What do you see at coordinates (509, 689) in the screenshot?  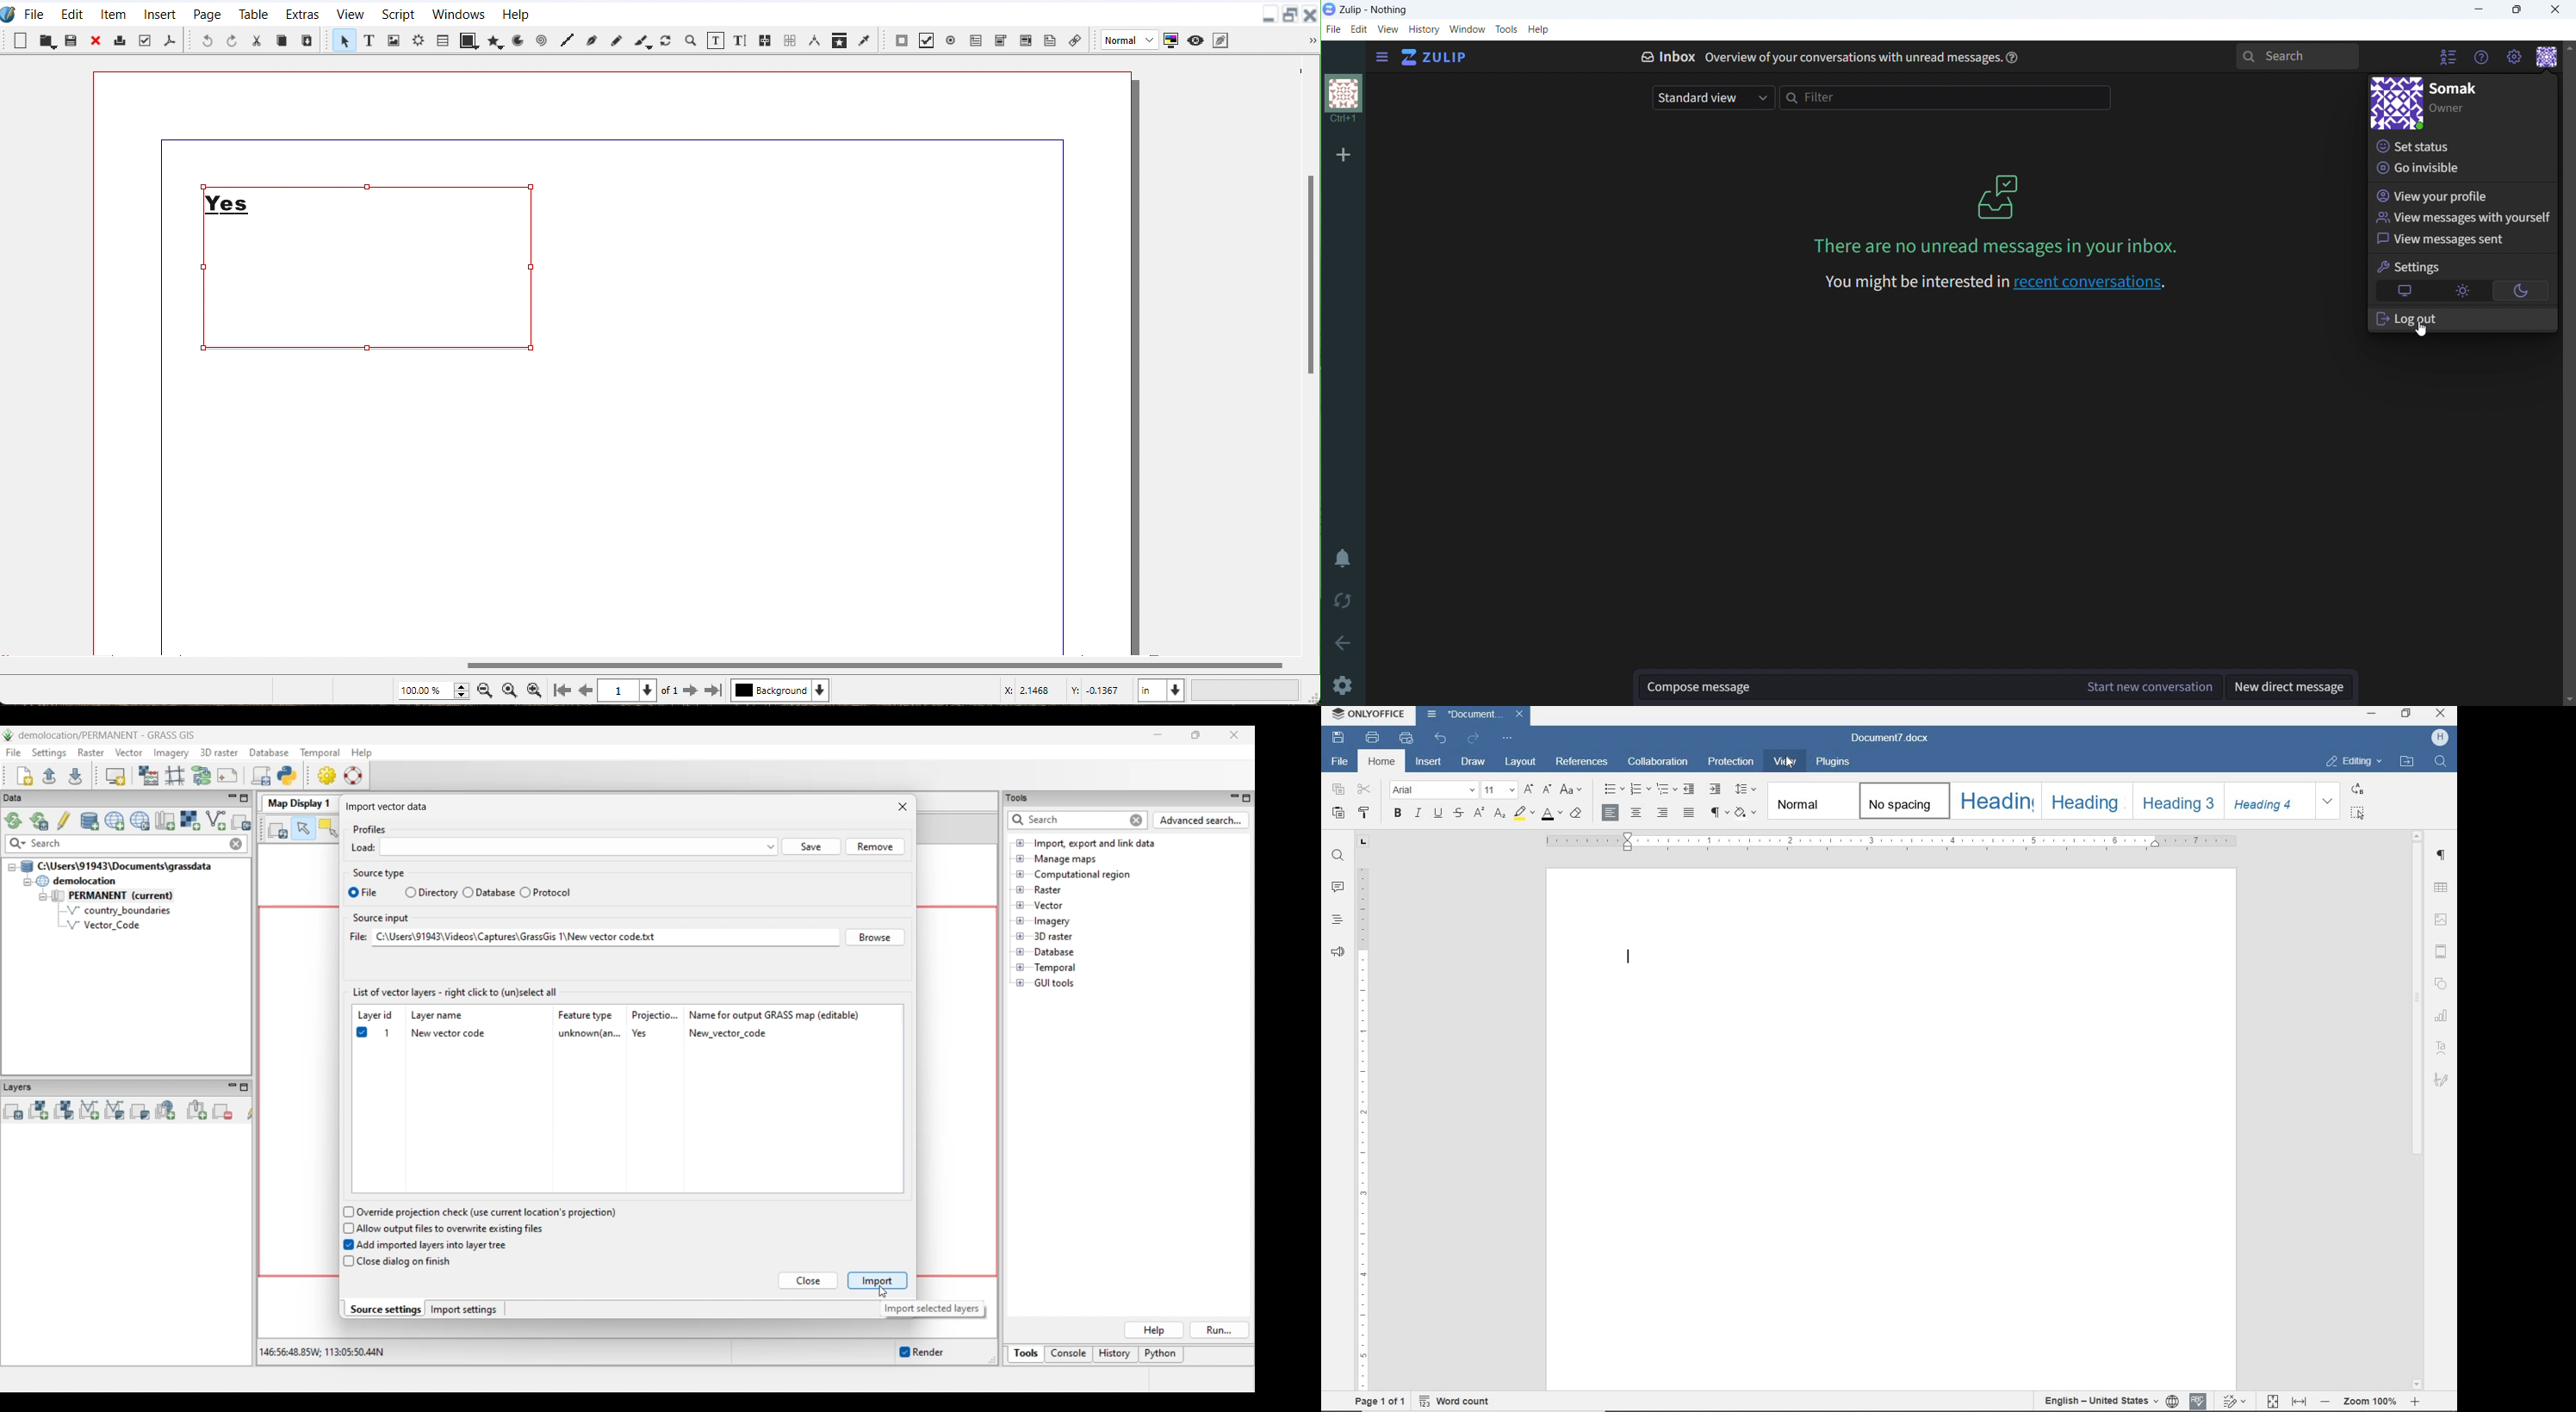 I see `Zoom to 100%` at bounding box center [509, 689].